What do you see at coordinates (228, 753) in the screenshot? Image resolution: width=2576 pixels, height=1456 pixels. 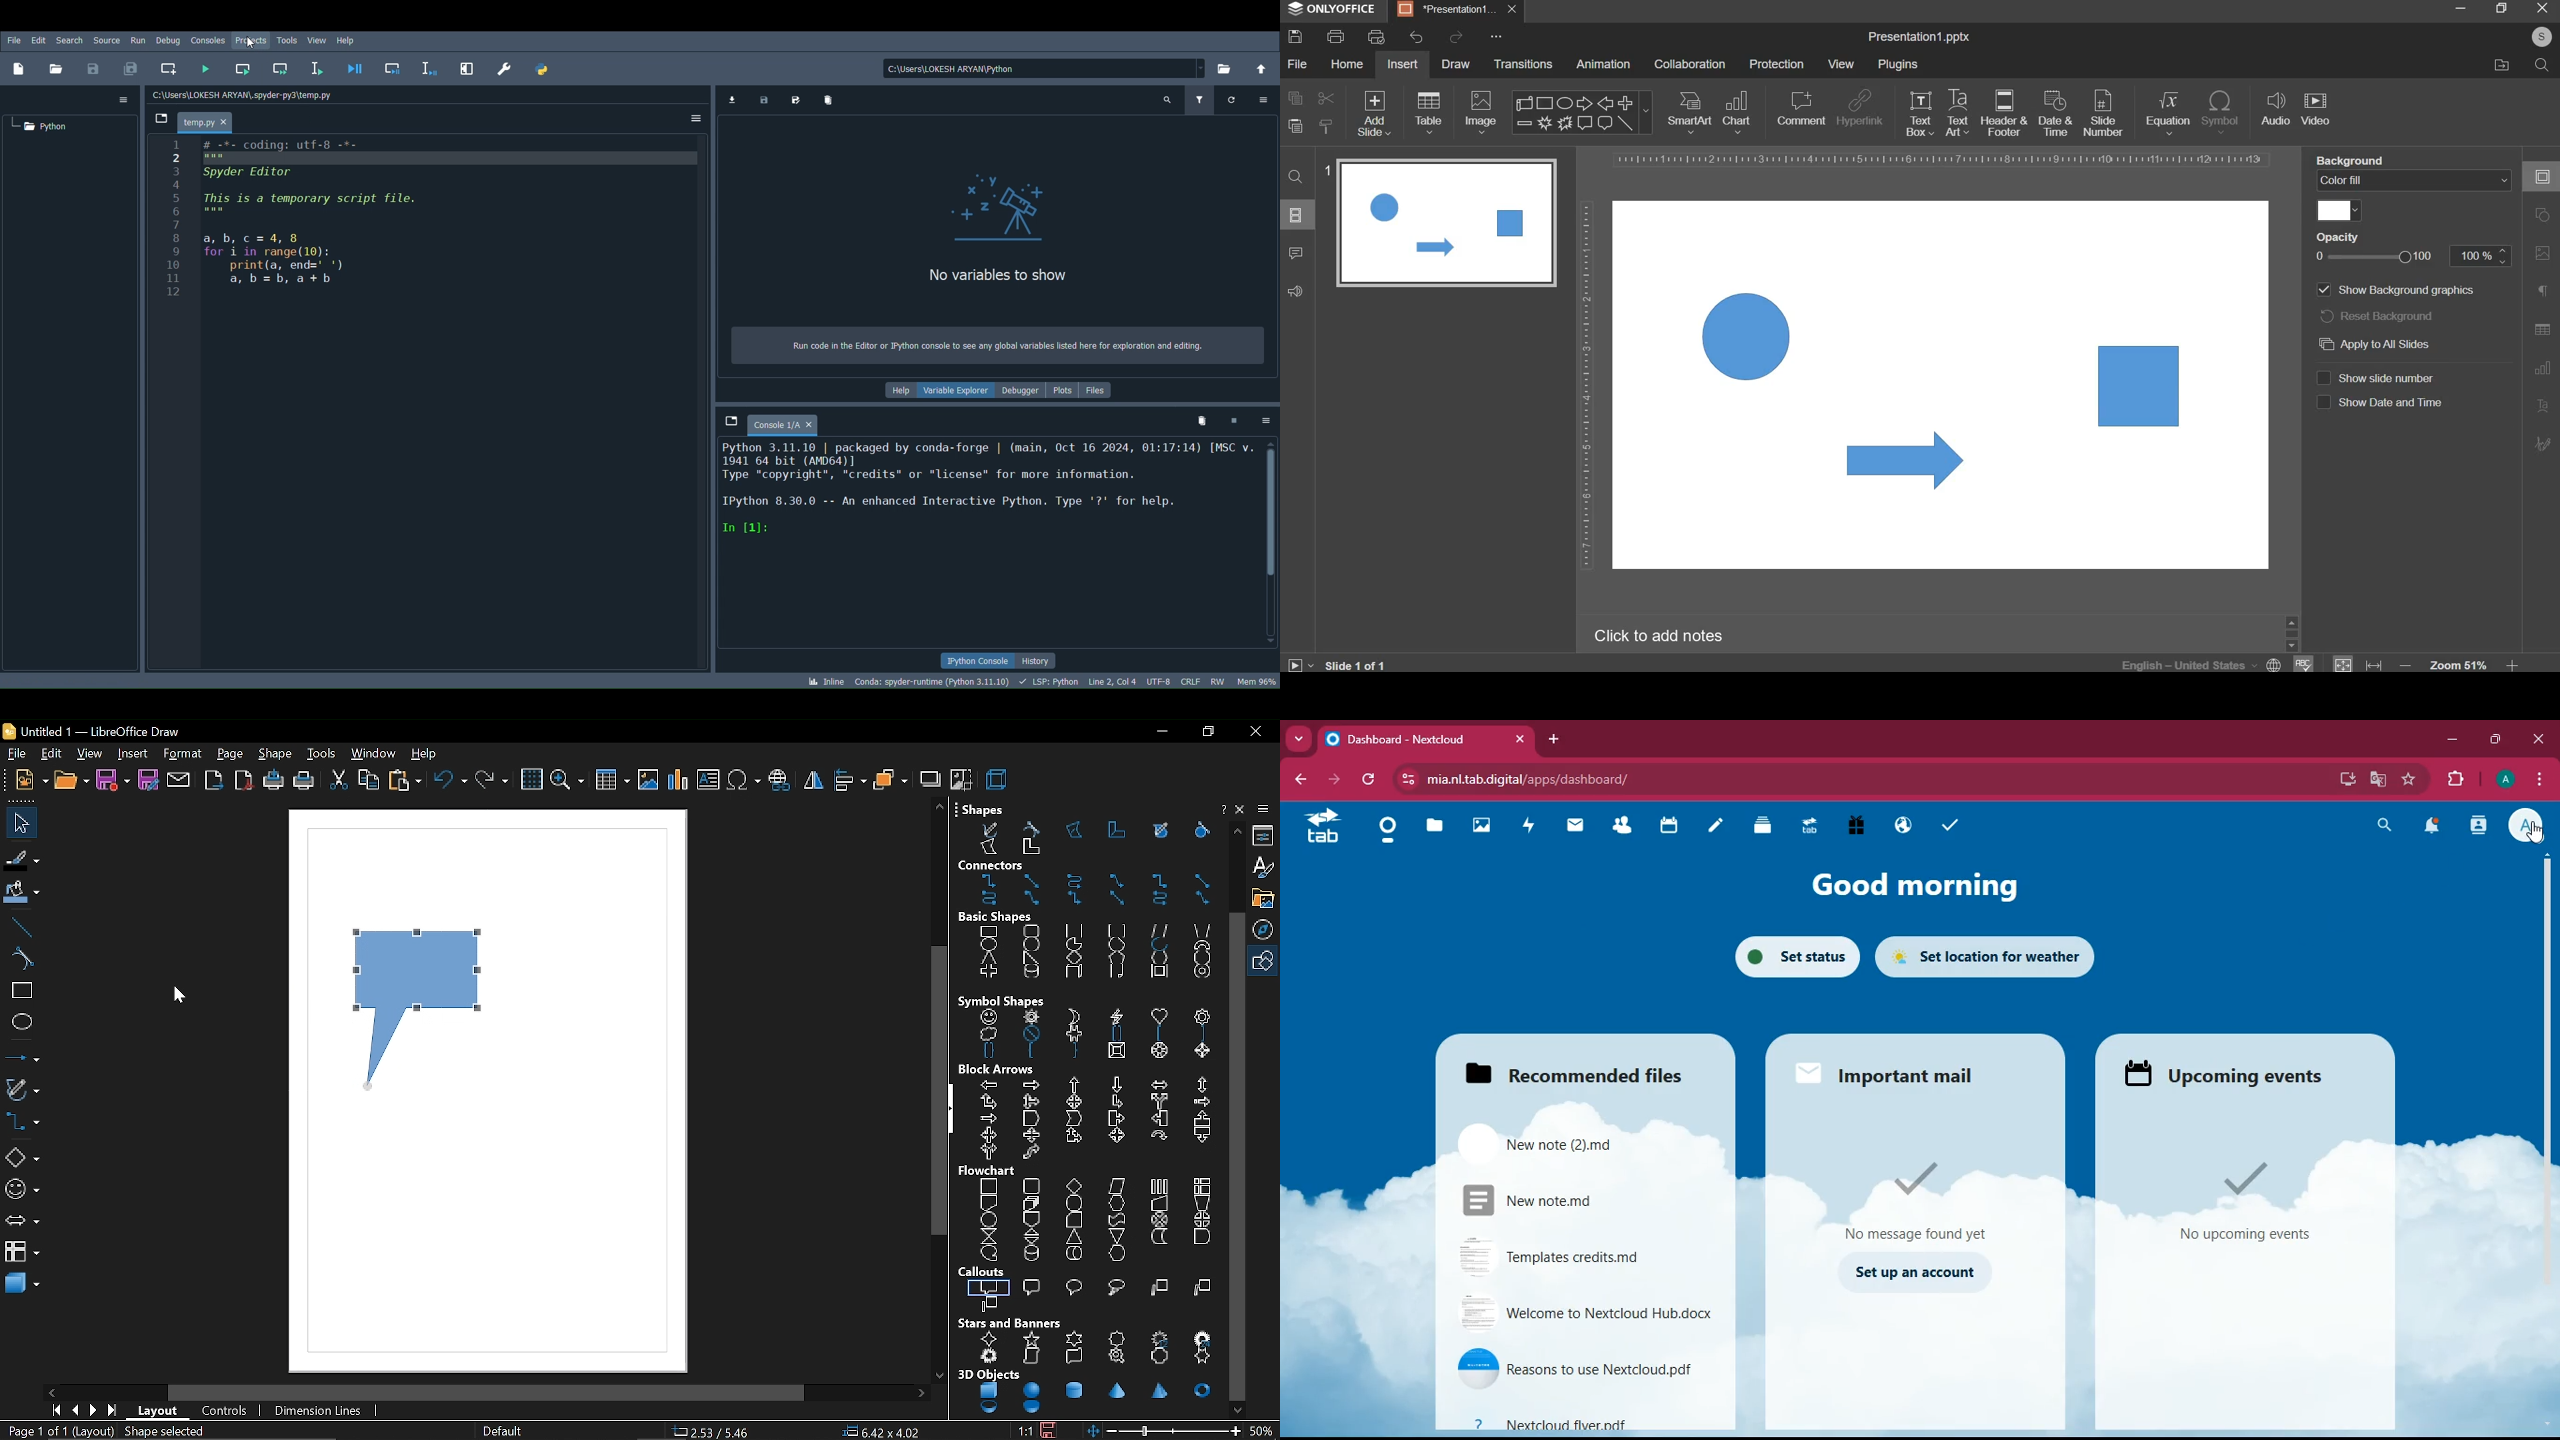 I see `page` at bounding box center [228, 753].